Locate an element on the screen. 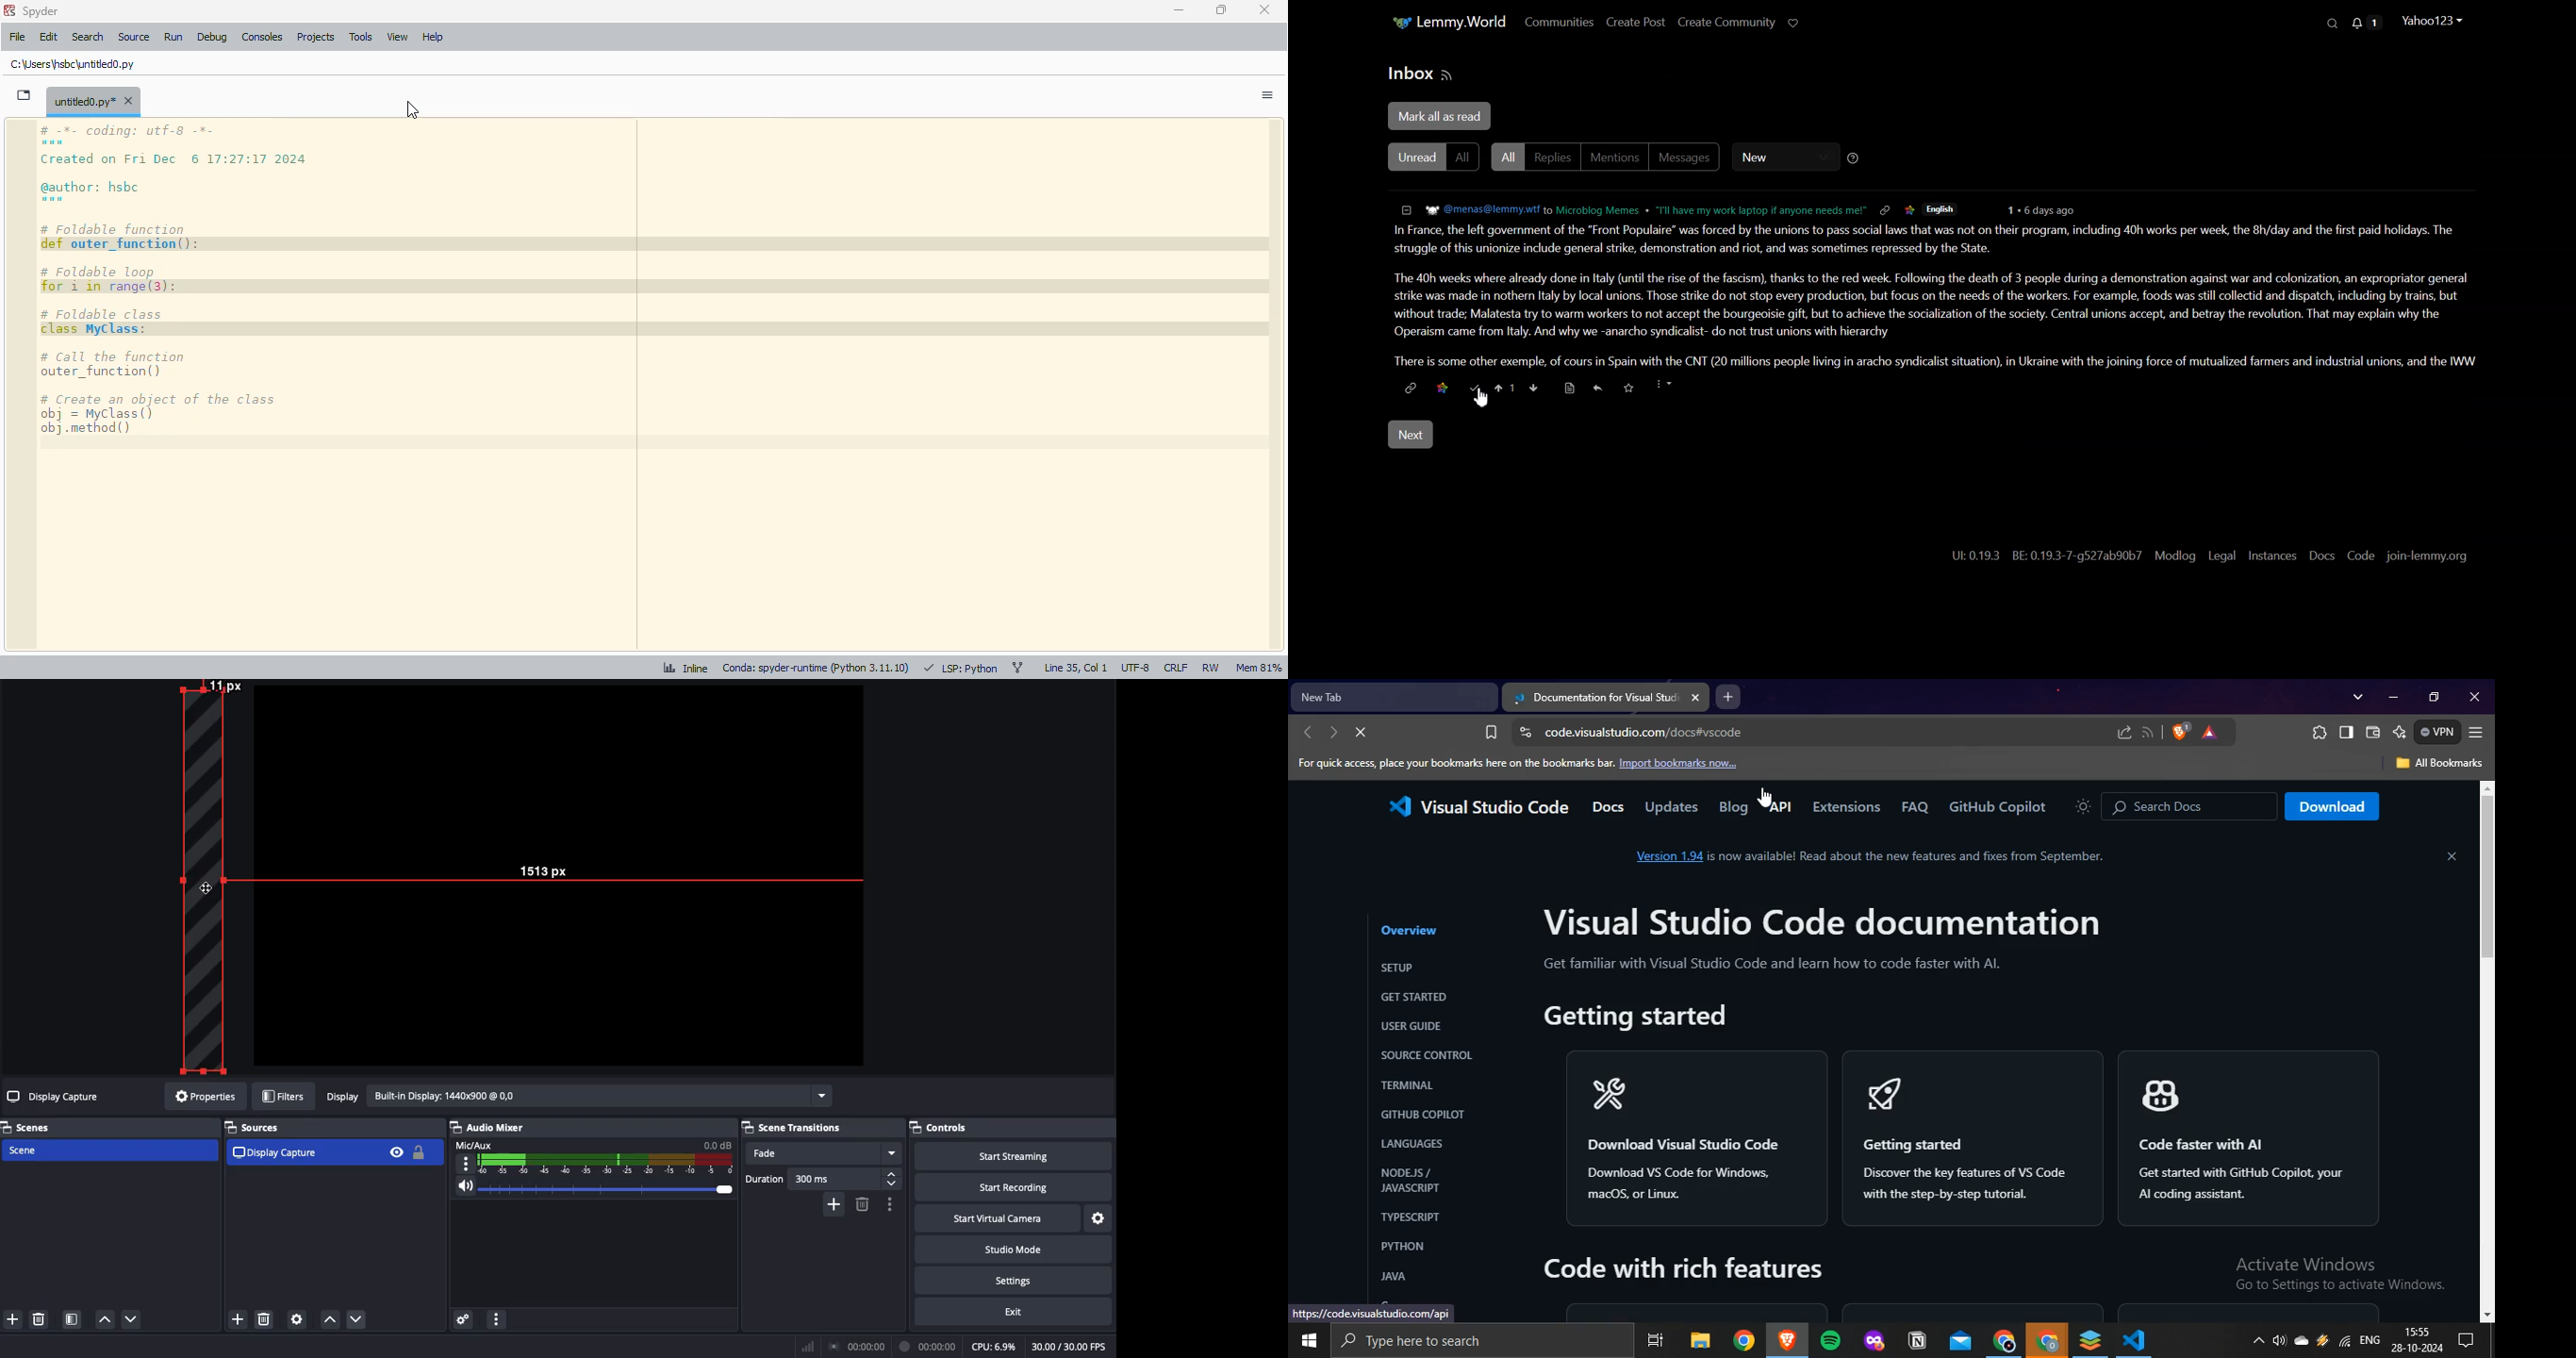  english is located at coordinates (2371, 1339).